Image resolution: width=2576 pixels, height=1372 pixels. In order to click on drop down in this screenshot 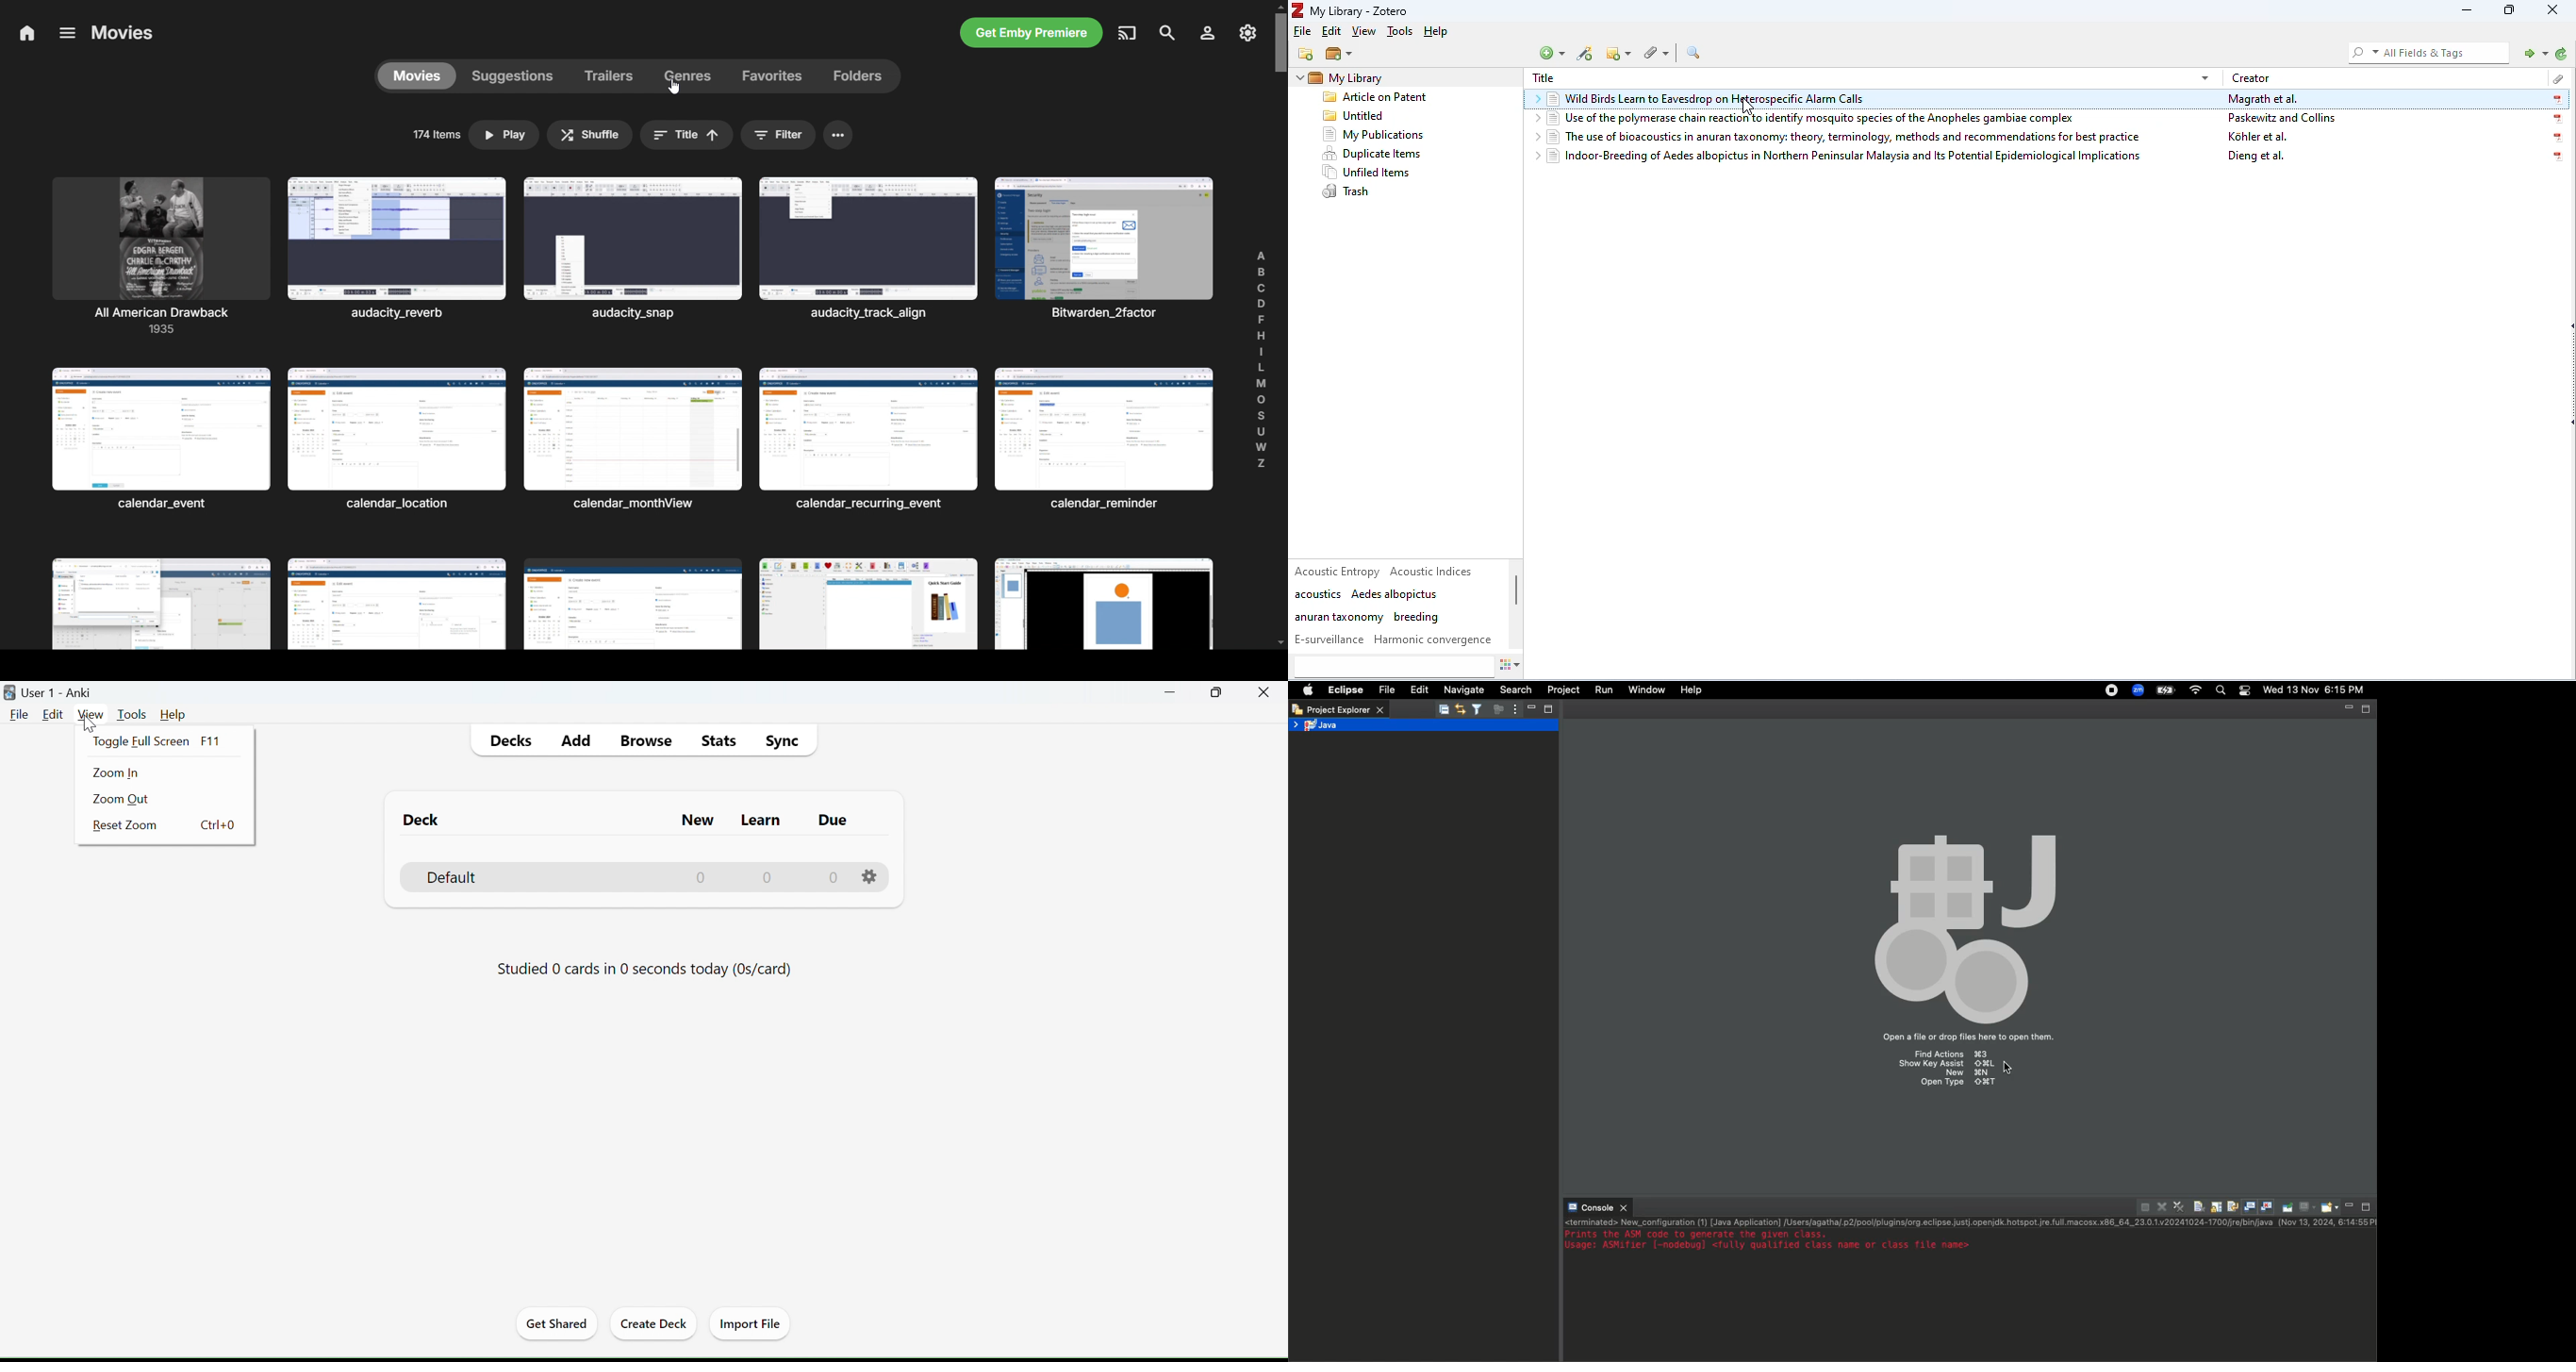, I will do `click(1298, 78)`.